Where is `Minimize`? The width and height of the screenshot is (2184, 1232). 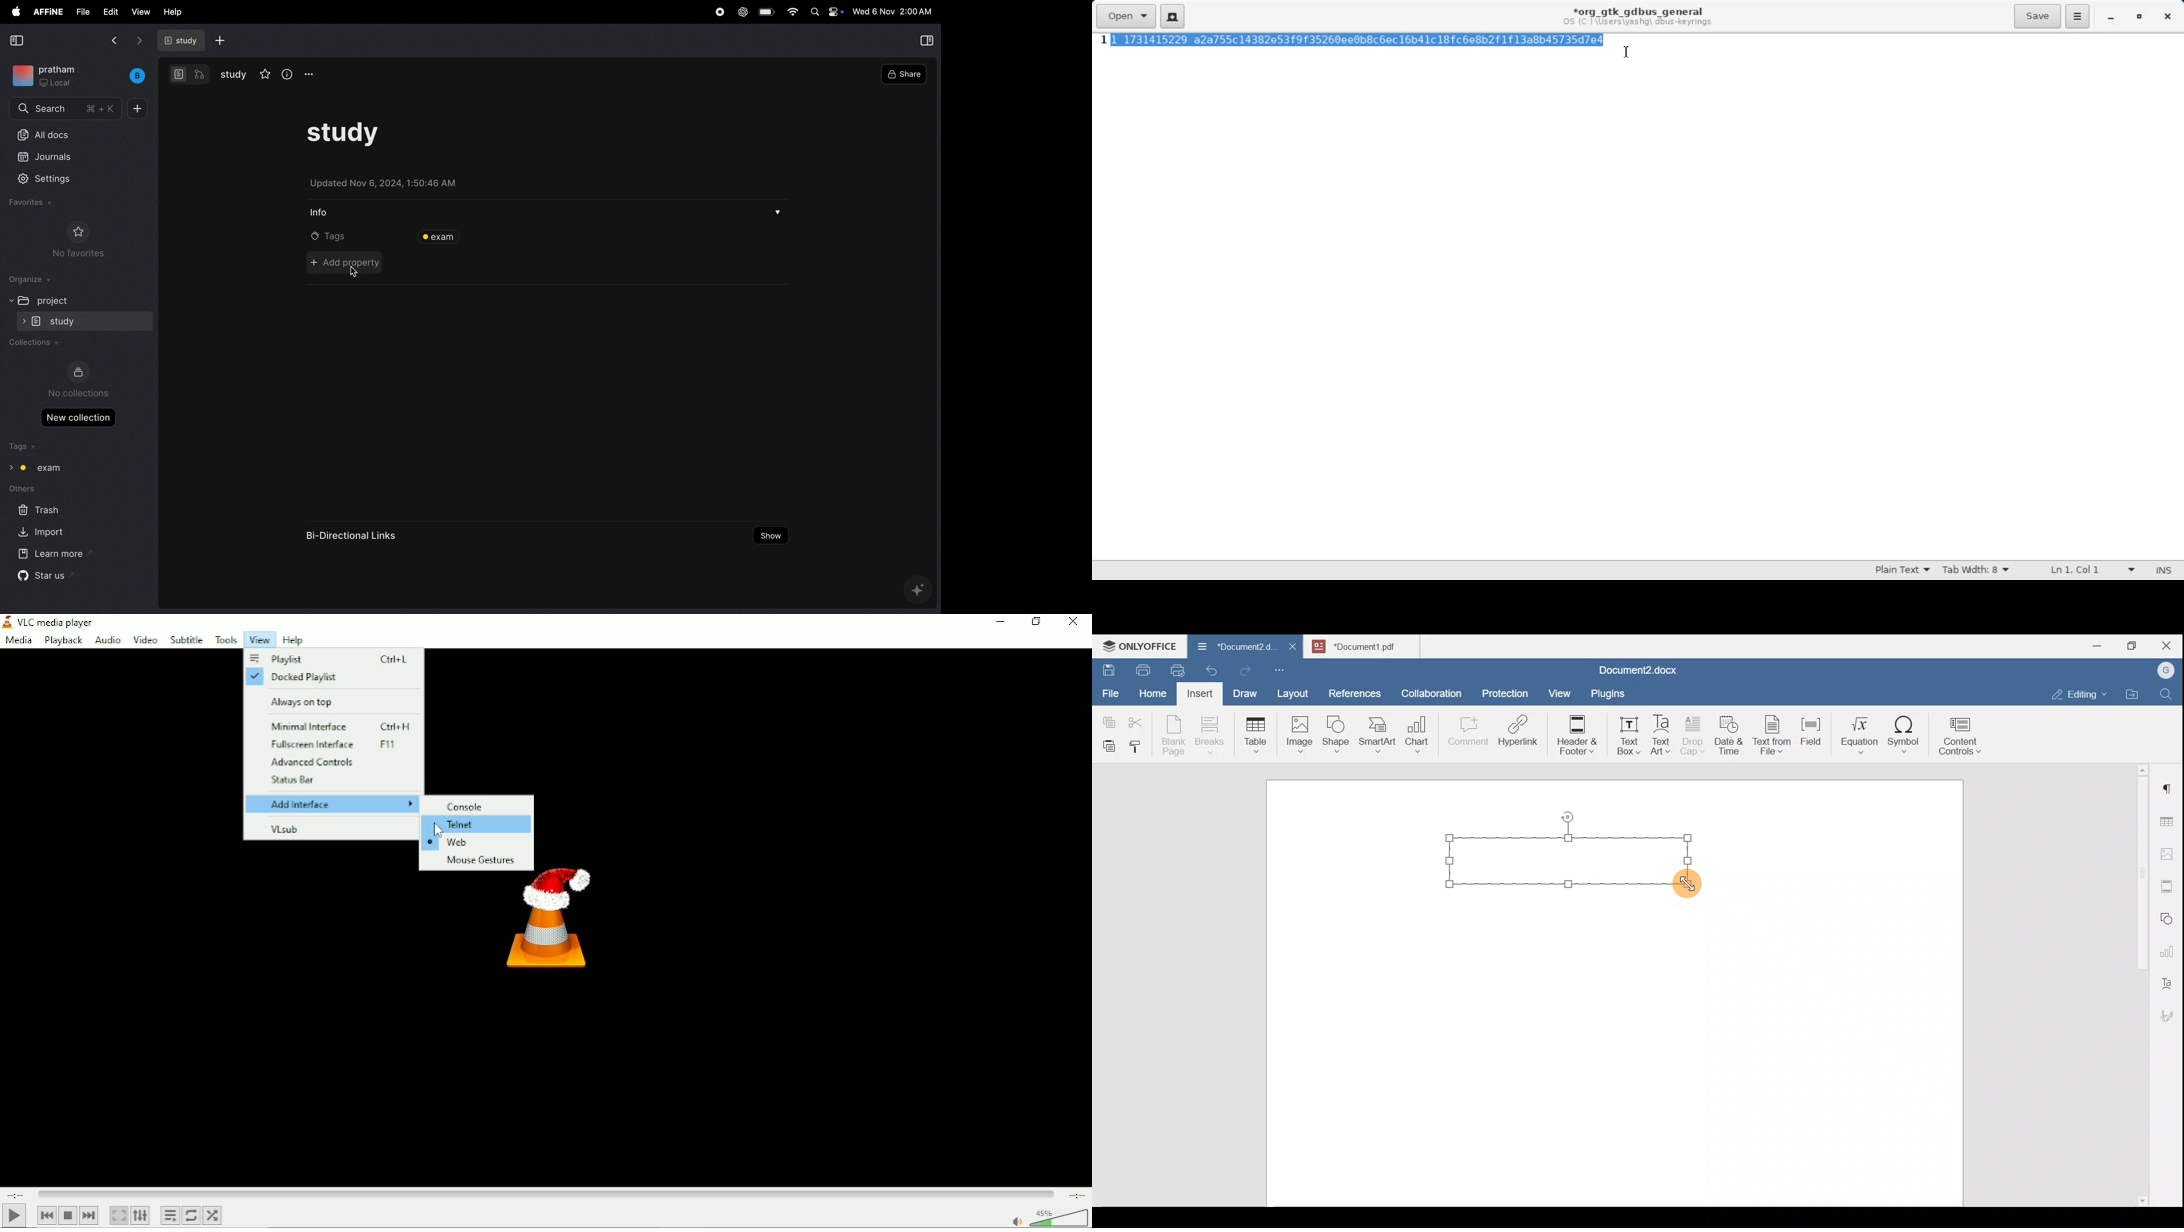
Minimize is located at coordinates (999, 624).